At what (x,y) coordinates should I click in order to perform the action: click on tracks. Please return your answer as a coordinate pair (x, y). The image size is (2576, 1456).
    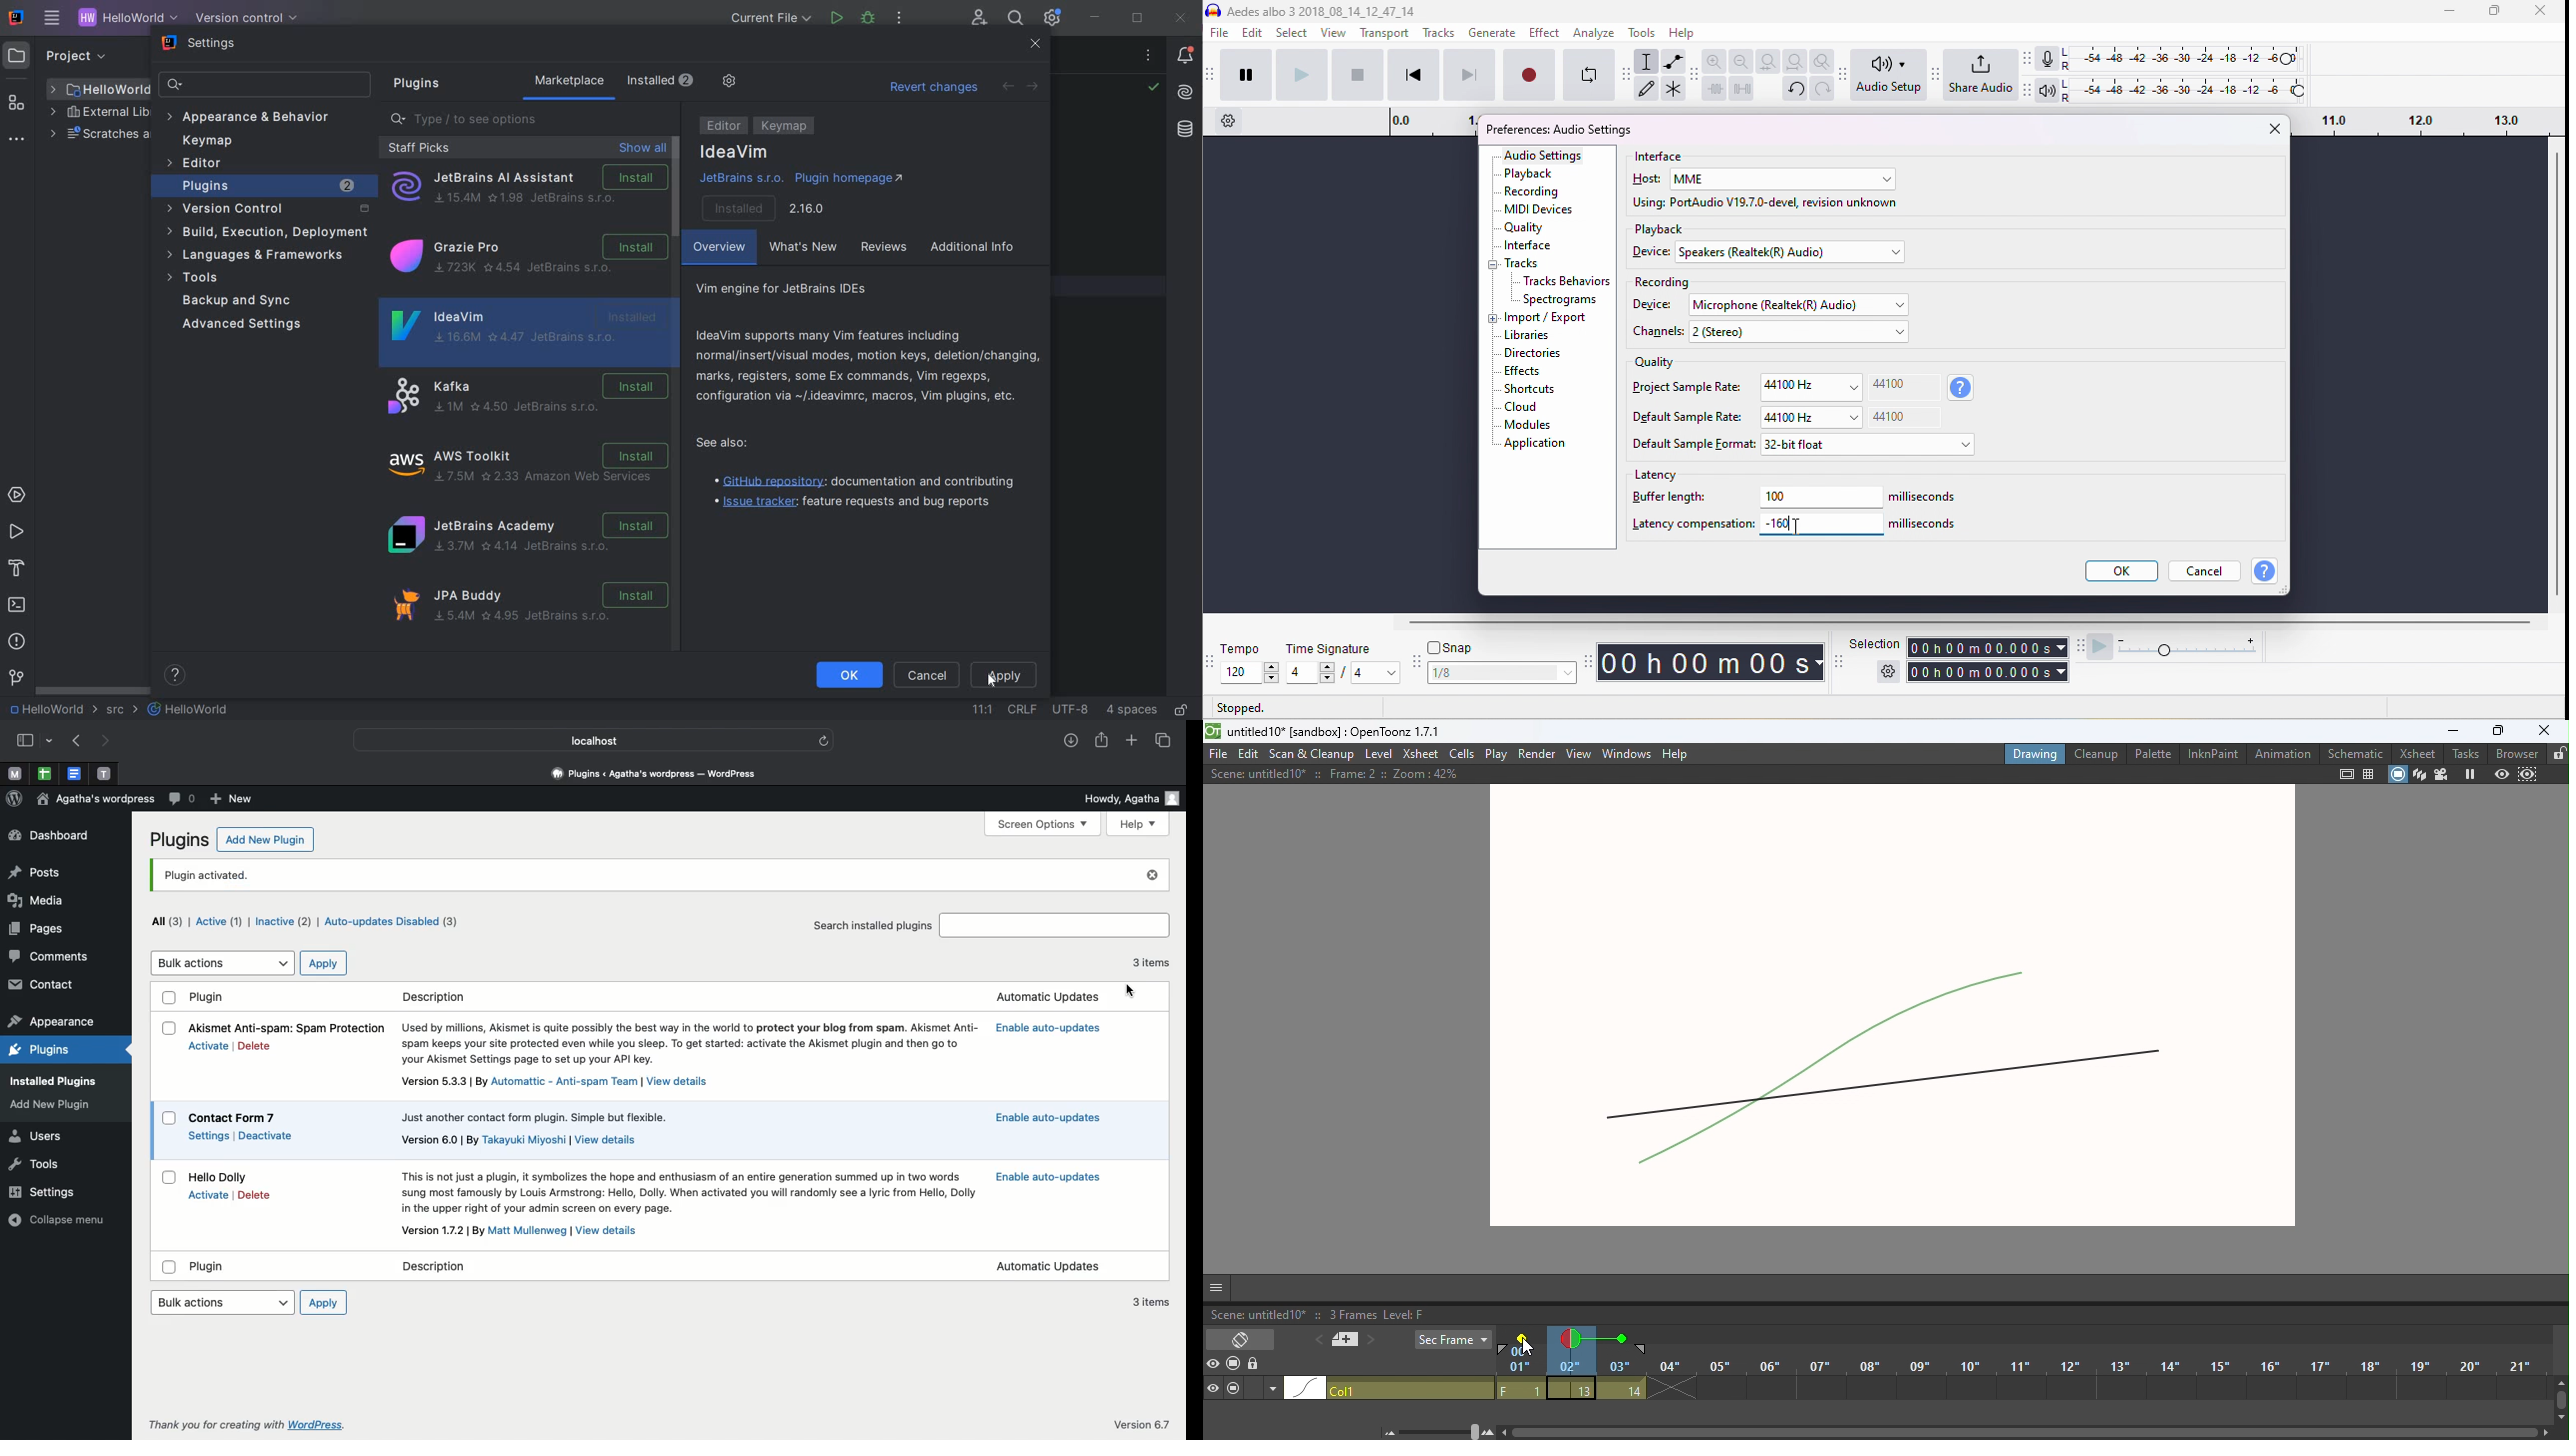
    Looking at the image, I should click on (1438, 33).